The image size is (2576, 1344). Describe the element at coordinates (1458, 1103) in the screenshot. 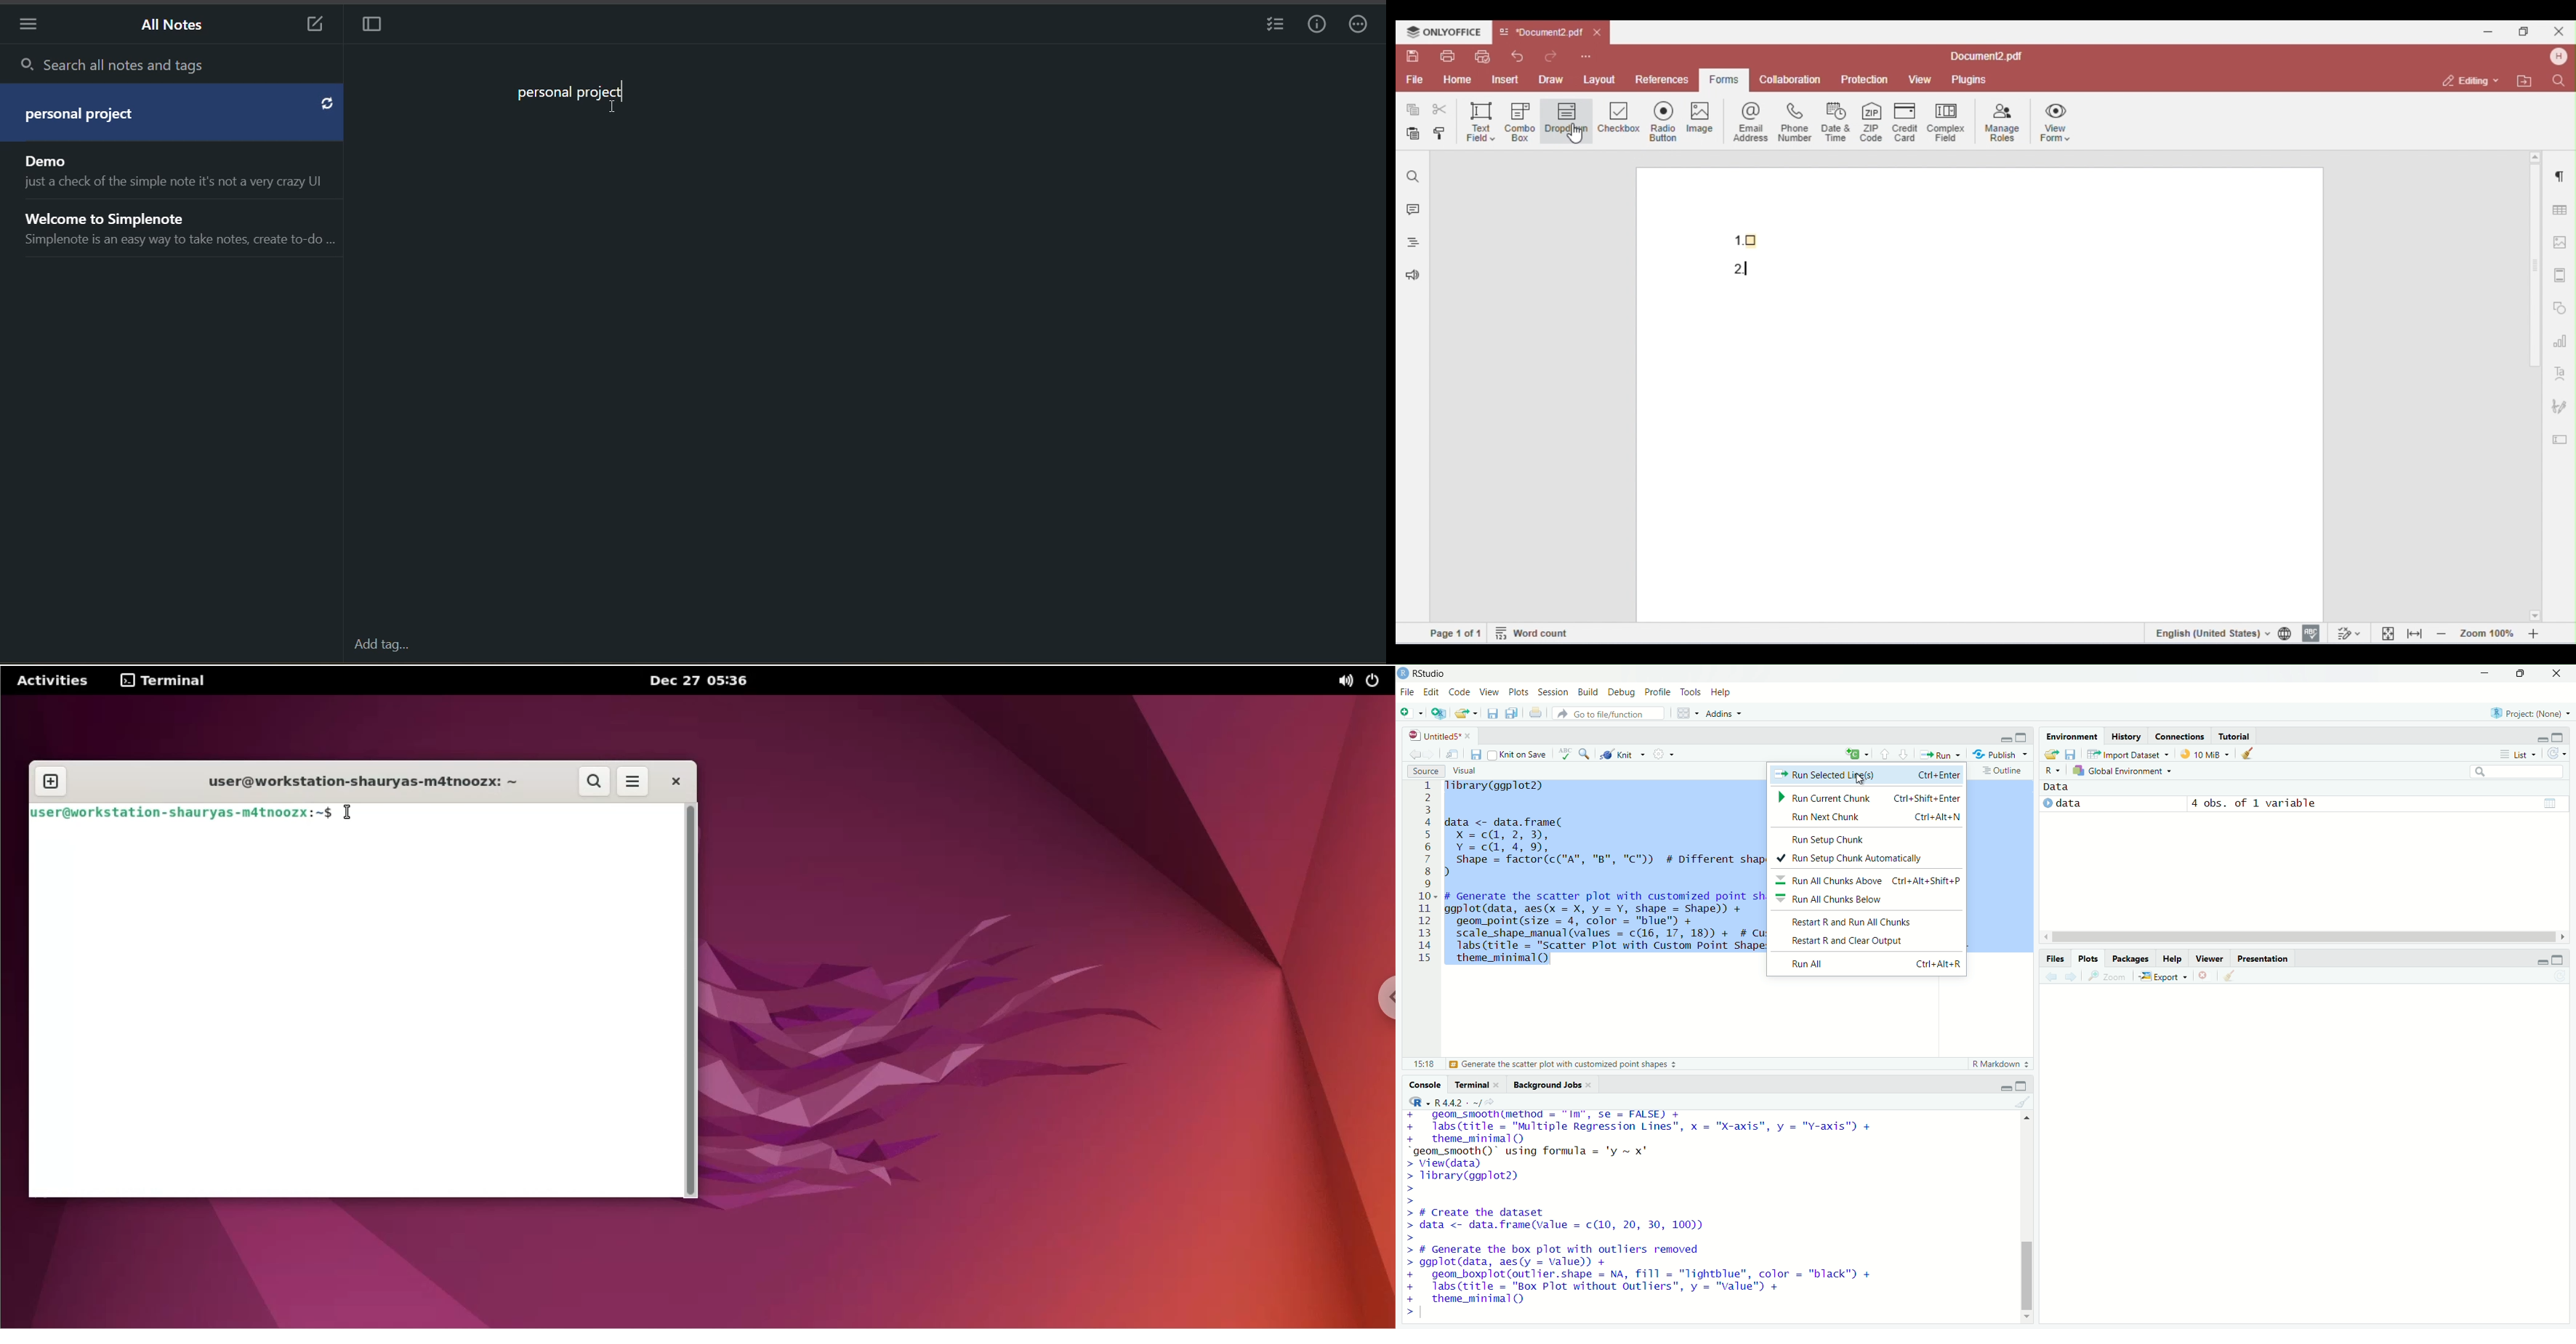

I see `R 4.4.2 .~/` at that location.